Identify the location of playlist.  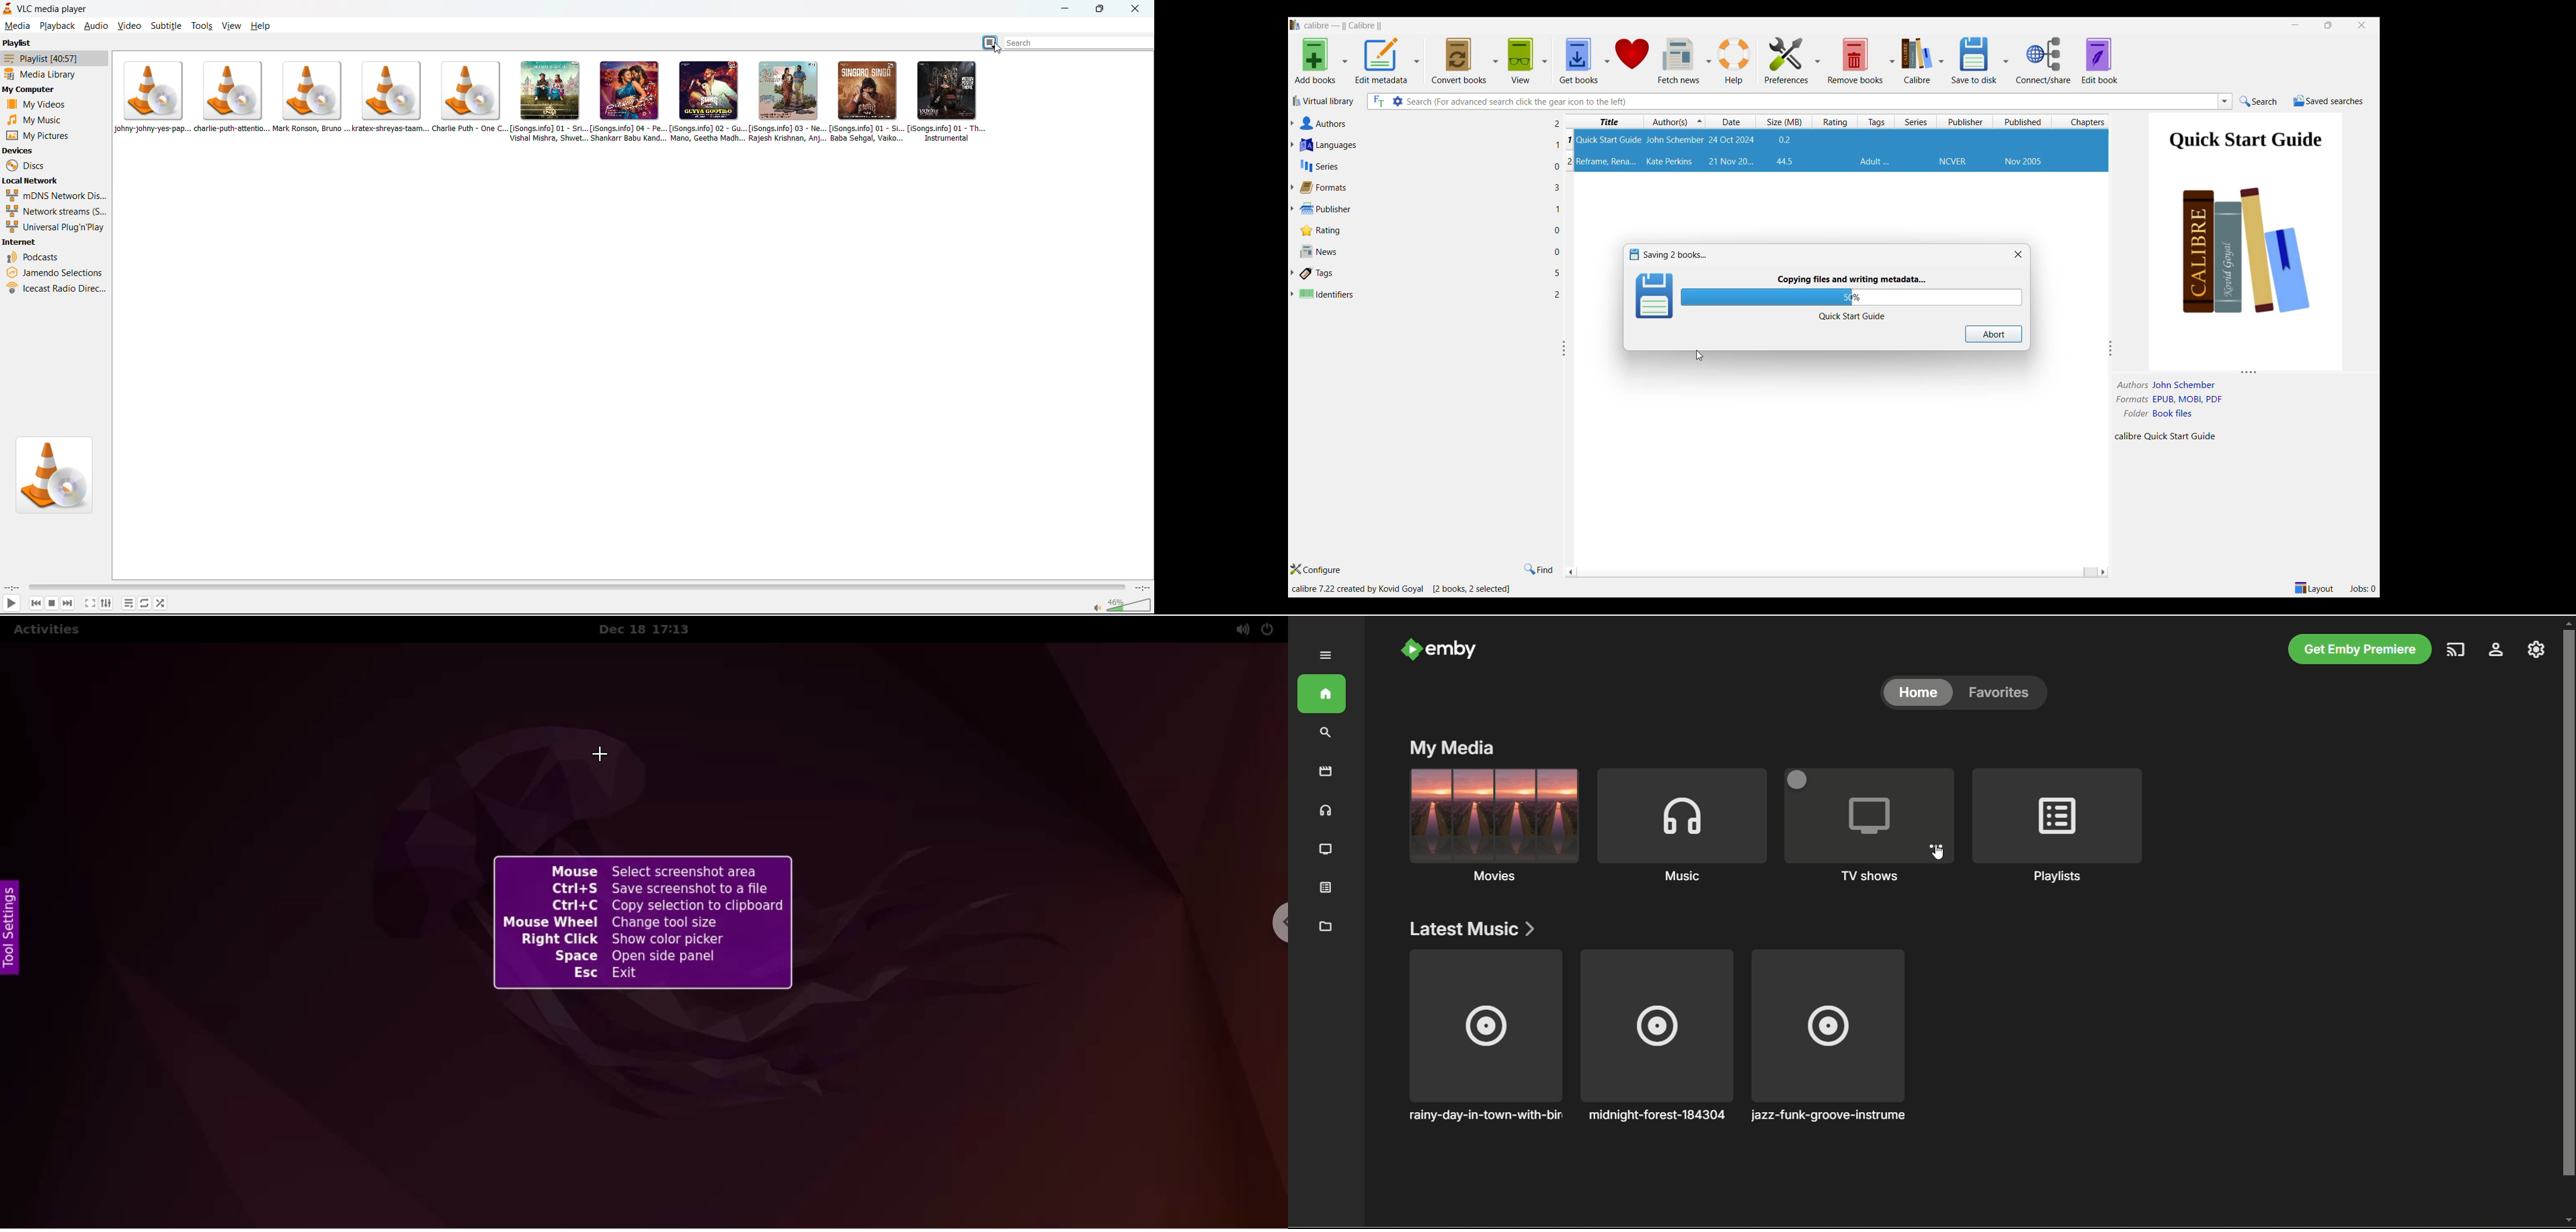
(19, 43).